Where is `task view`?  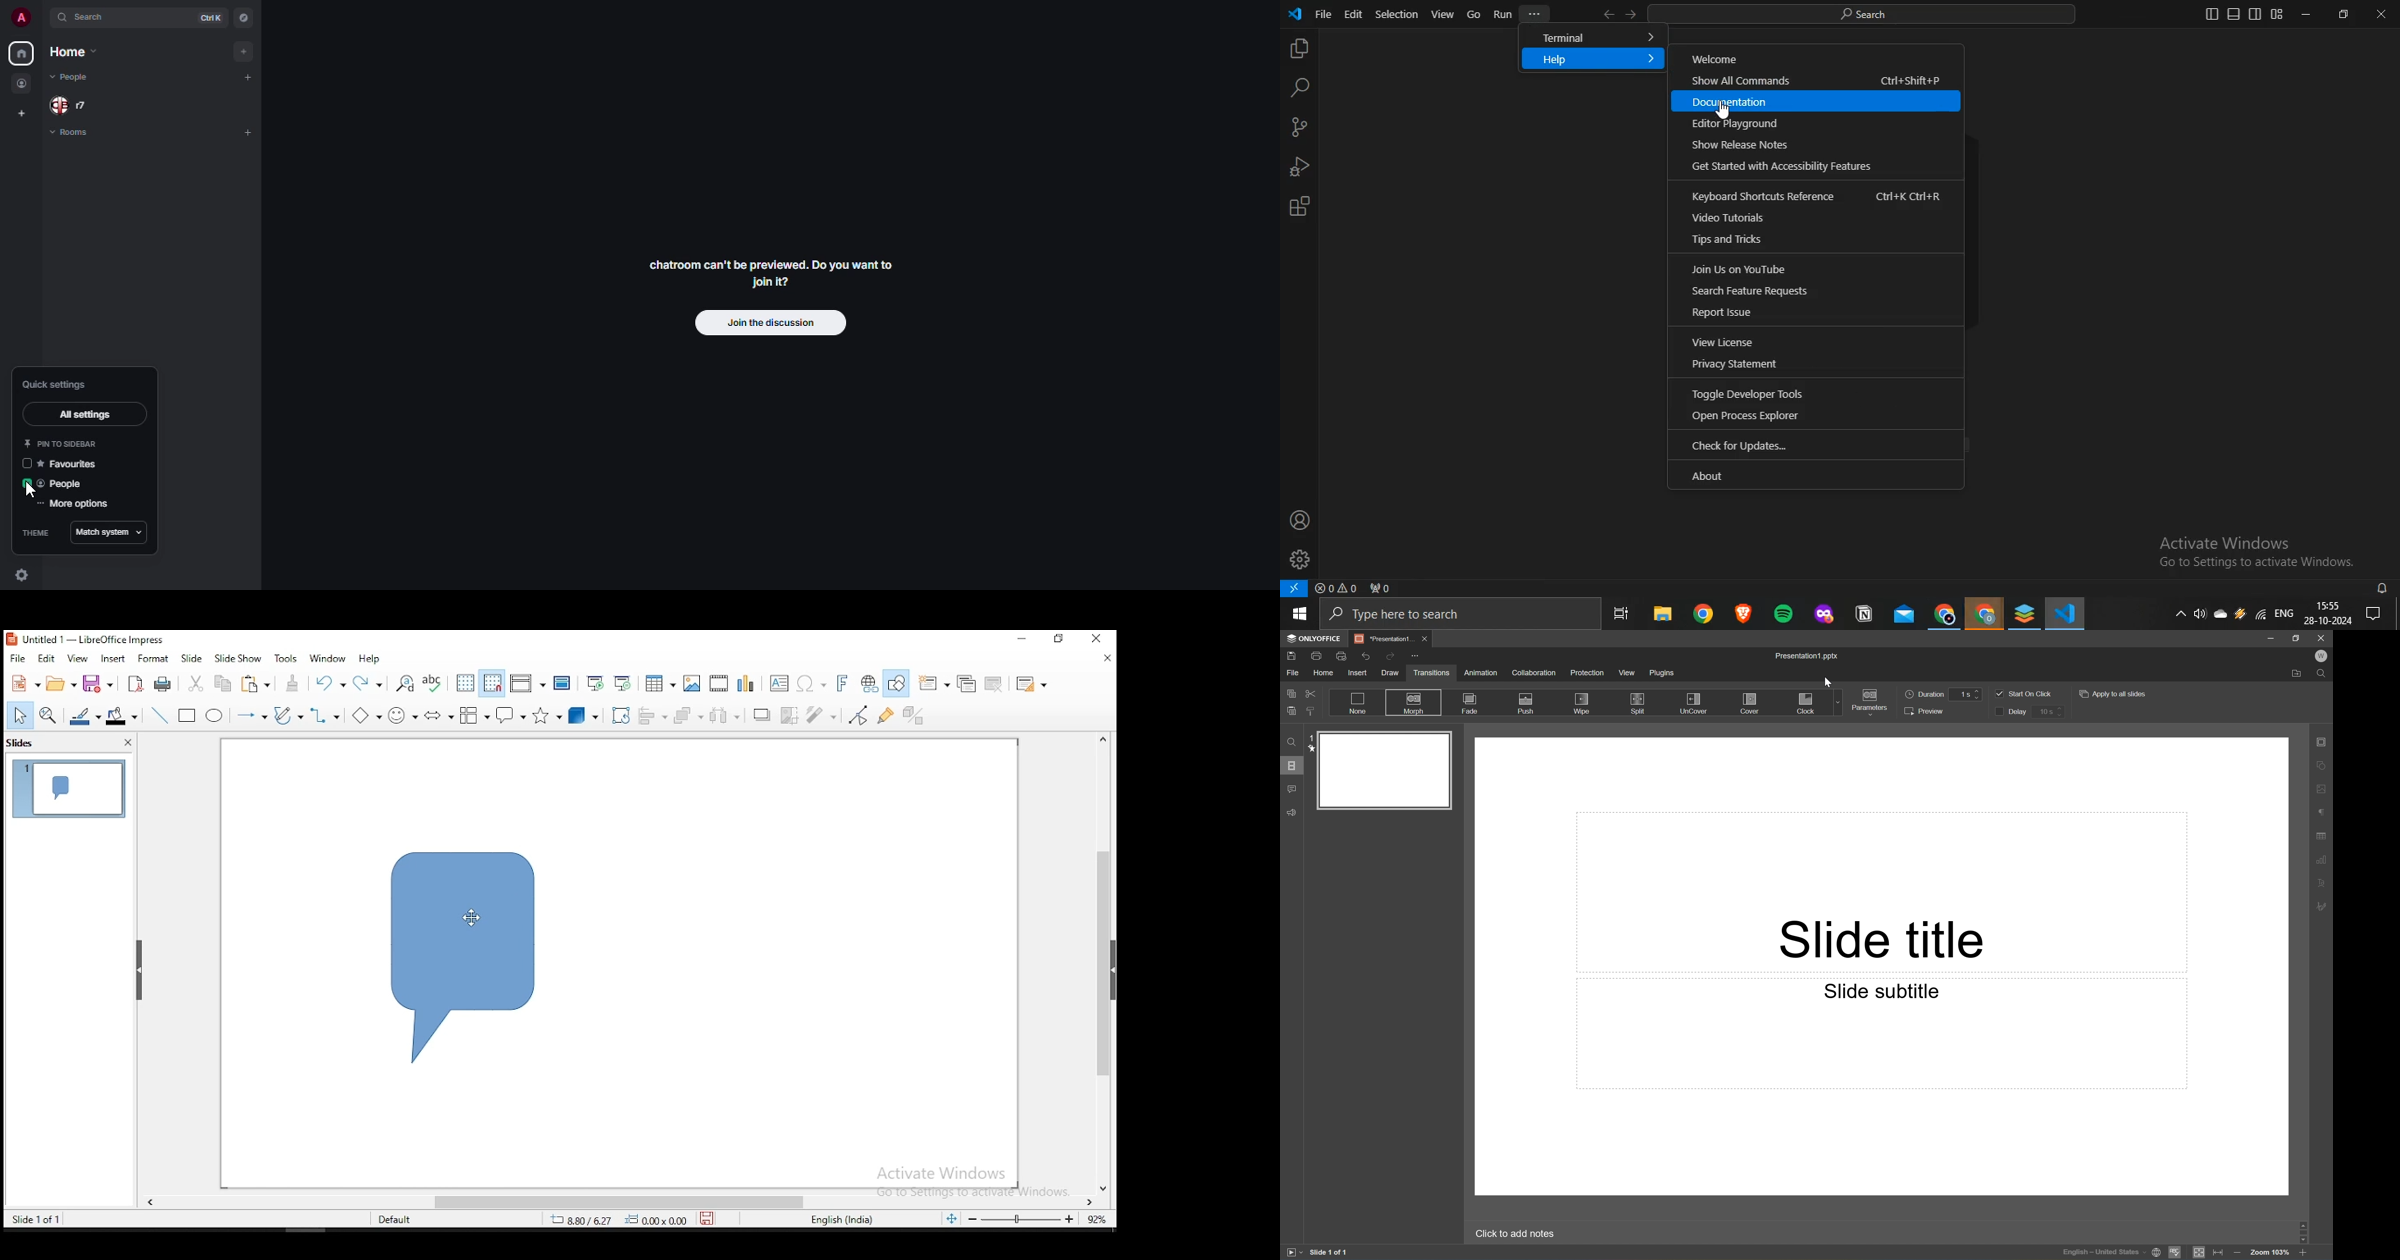 task view is located at coordinates (1625, 615).